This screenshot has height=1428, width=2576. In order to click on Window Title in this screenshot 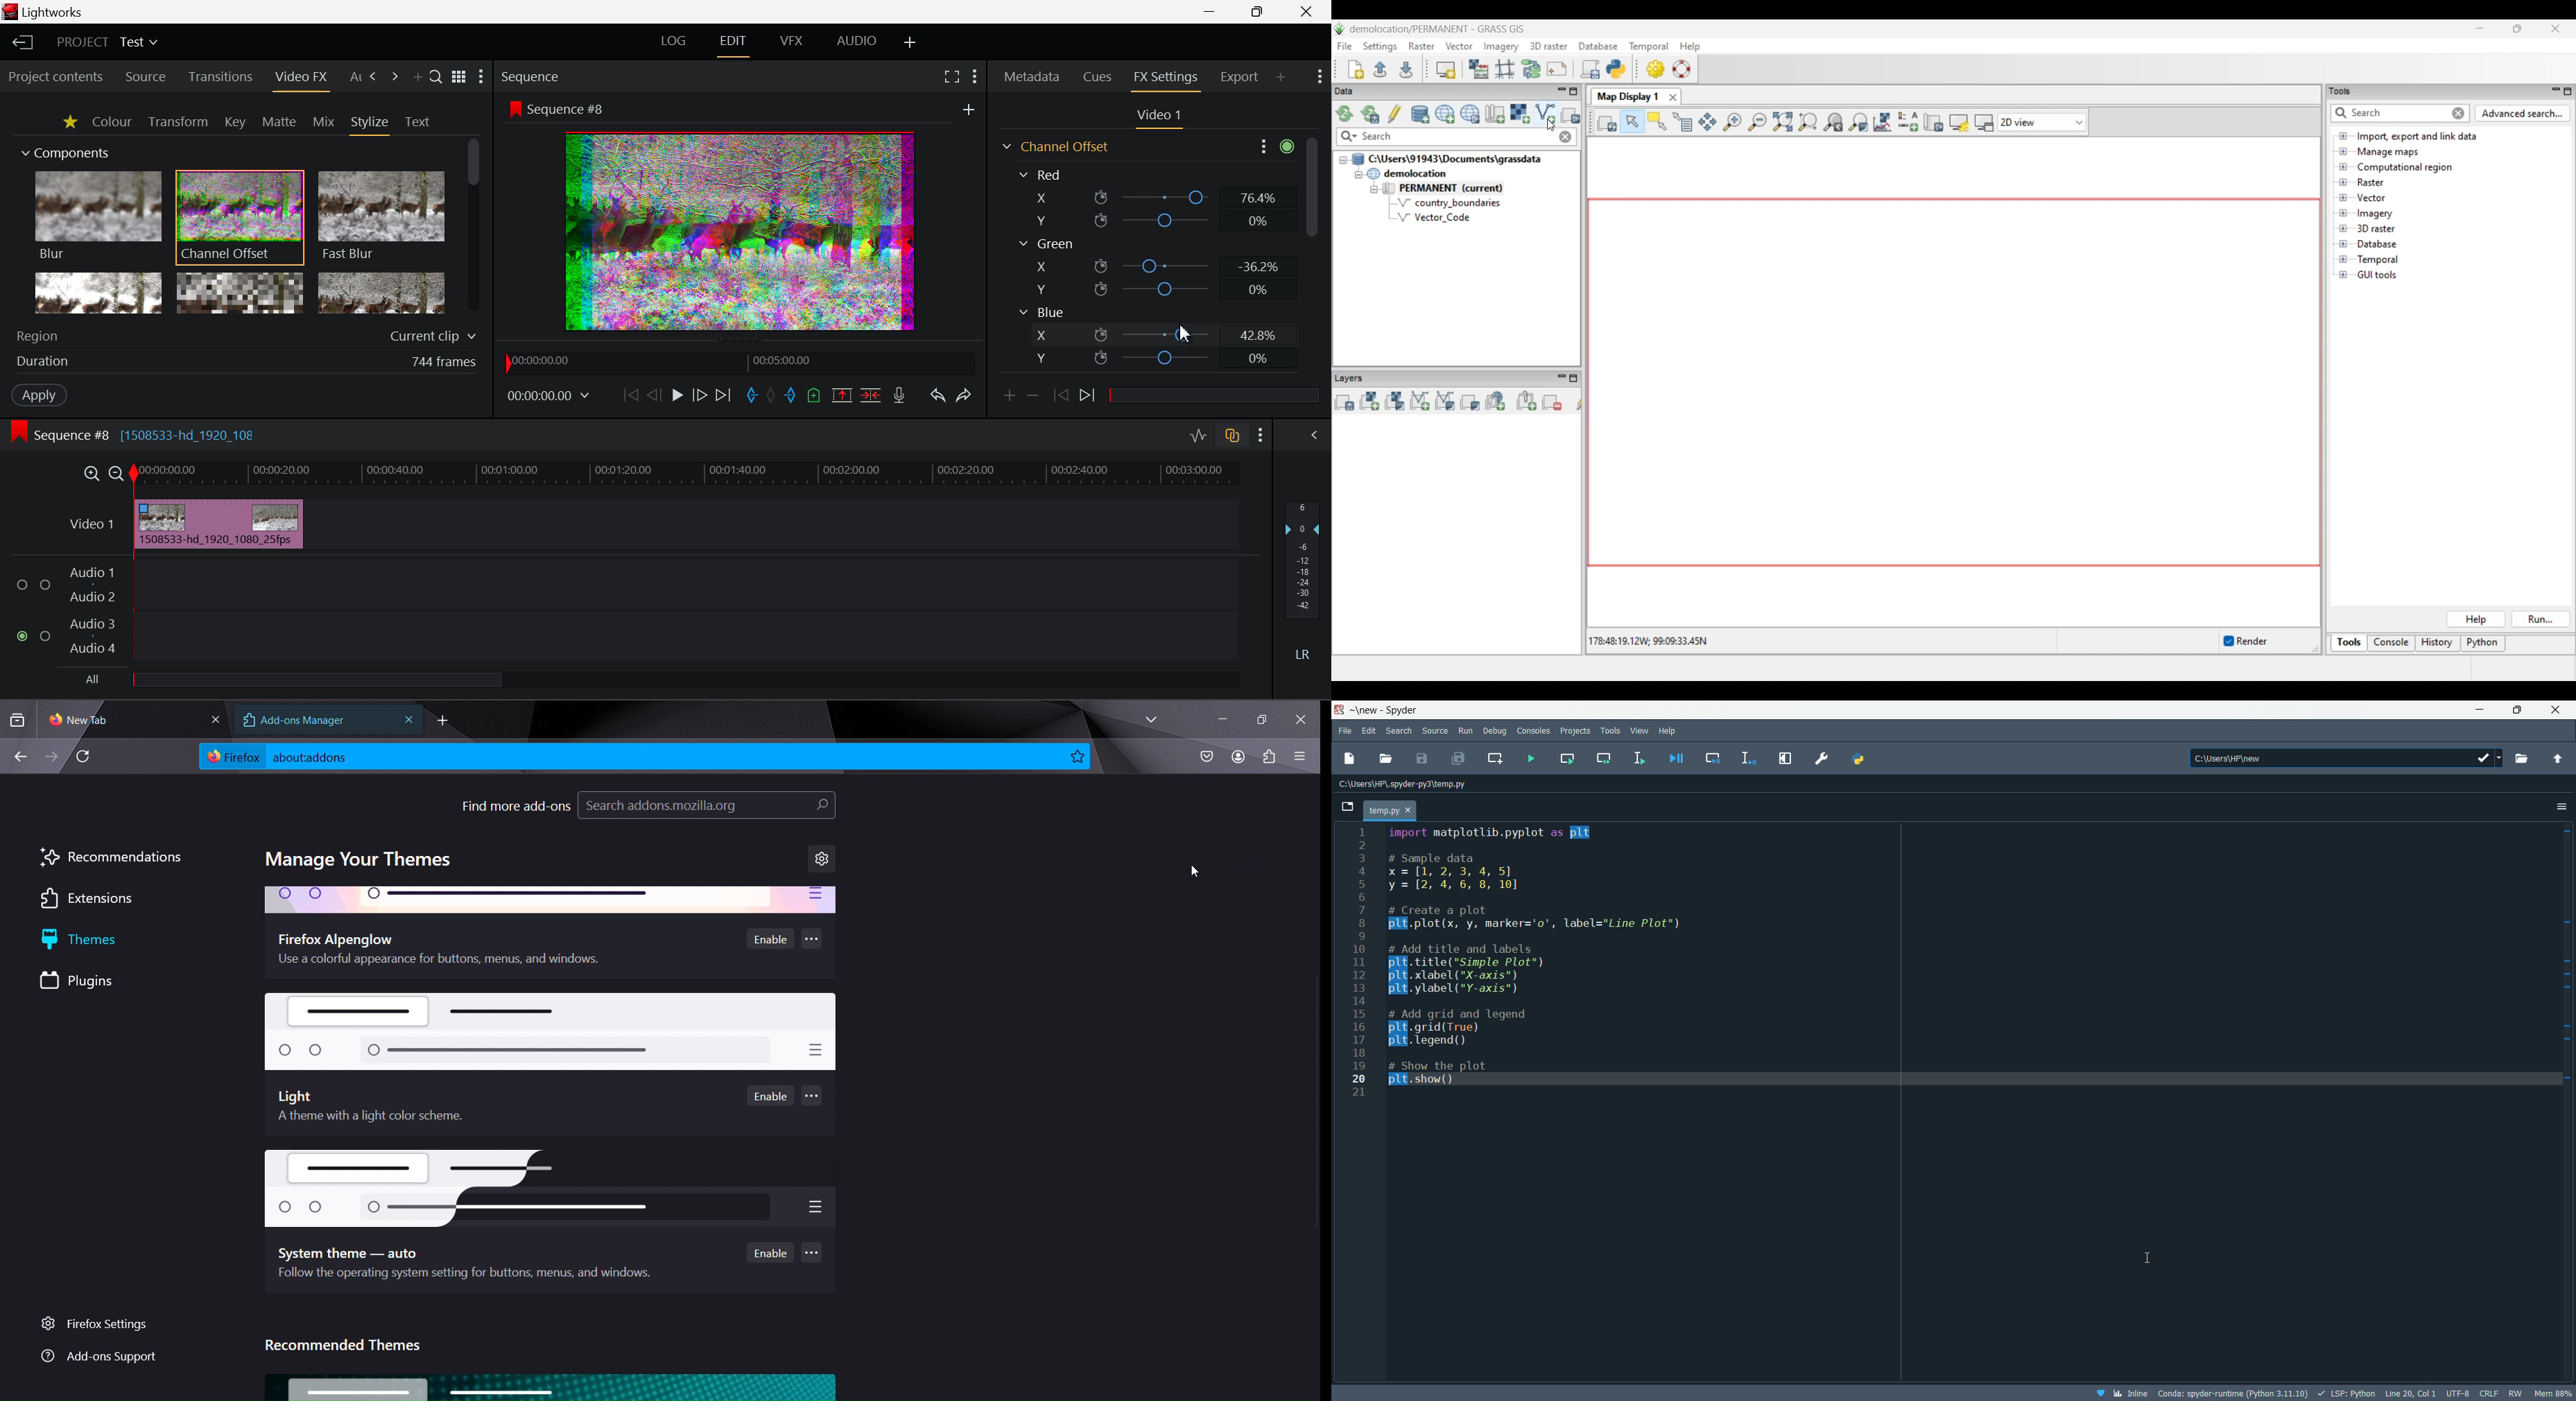, I will do `click(53, 12)`.